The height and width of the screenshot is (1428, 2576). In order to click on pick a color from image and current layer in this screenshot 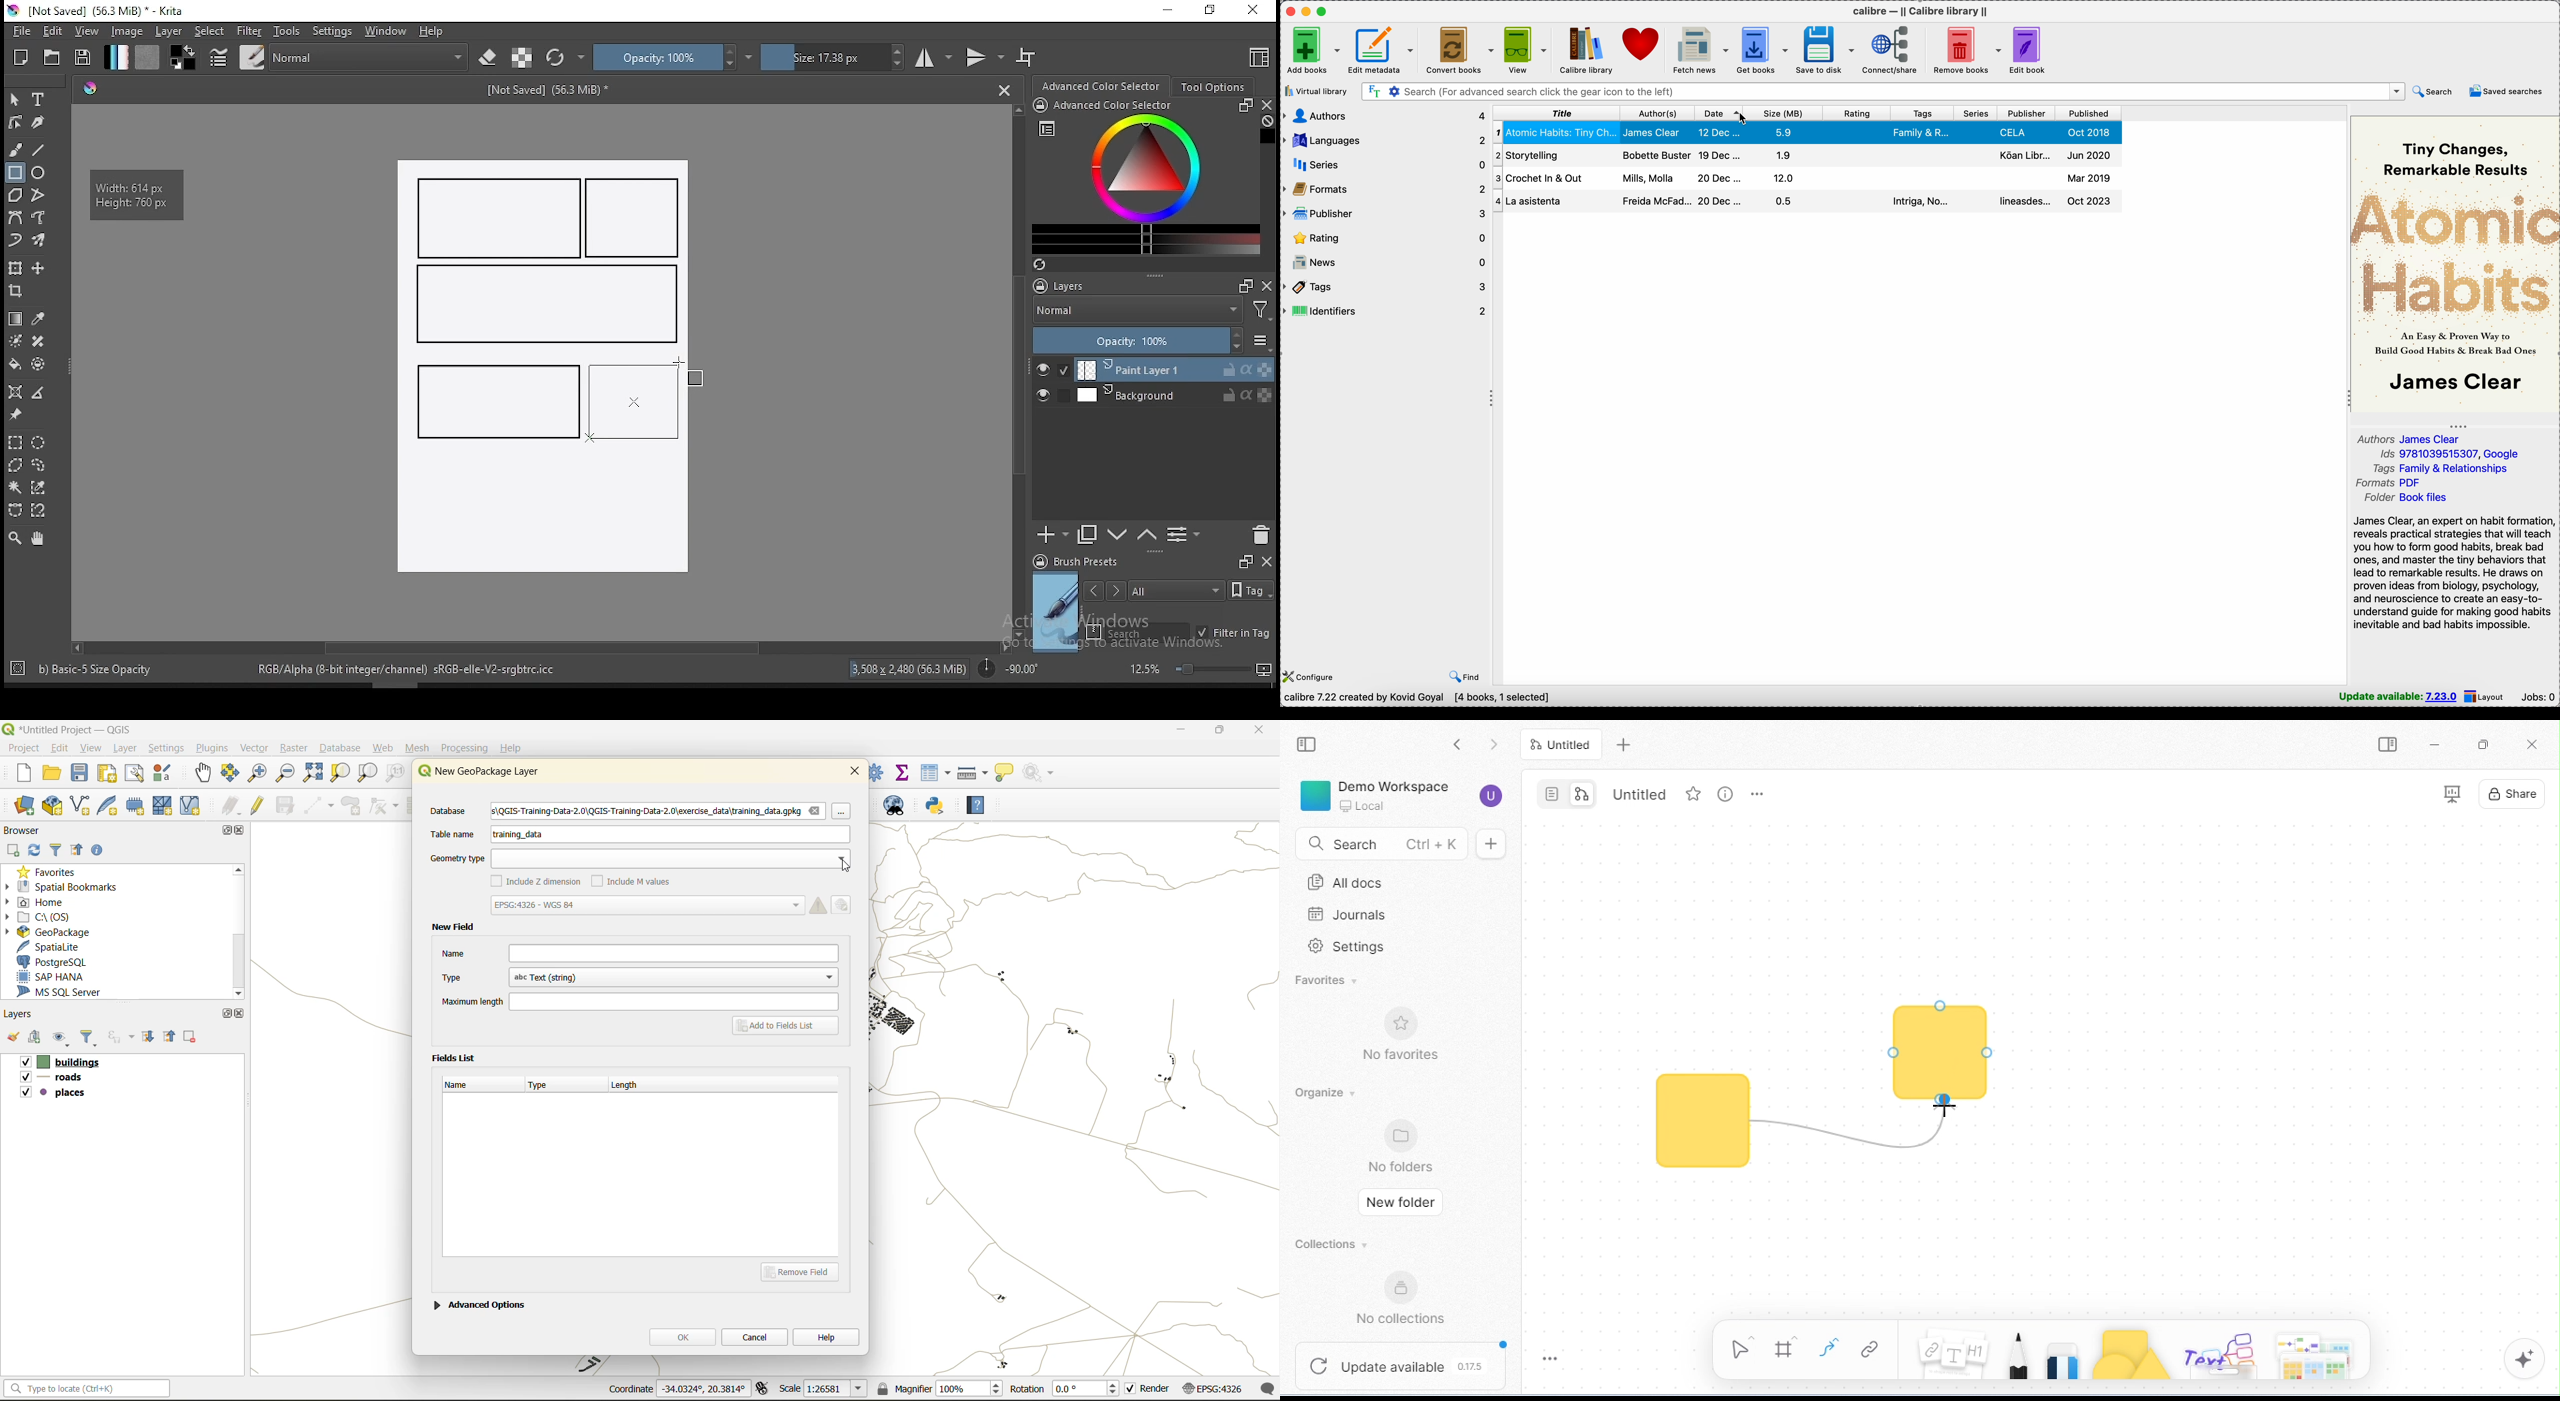, I will do `click(39, 319)`.